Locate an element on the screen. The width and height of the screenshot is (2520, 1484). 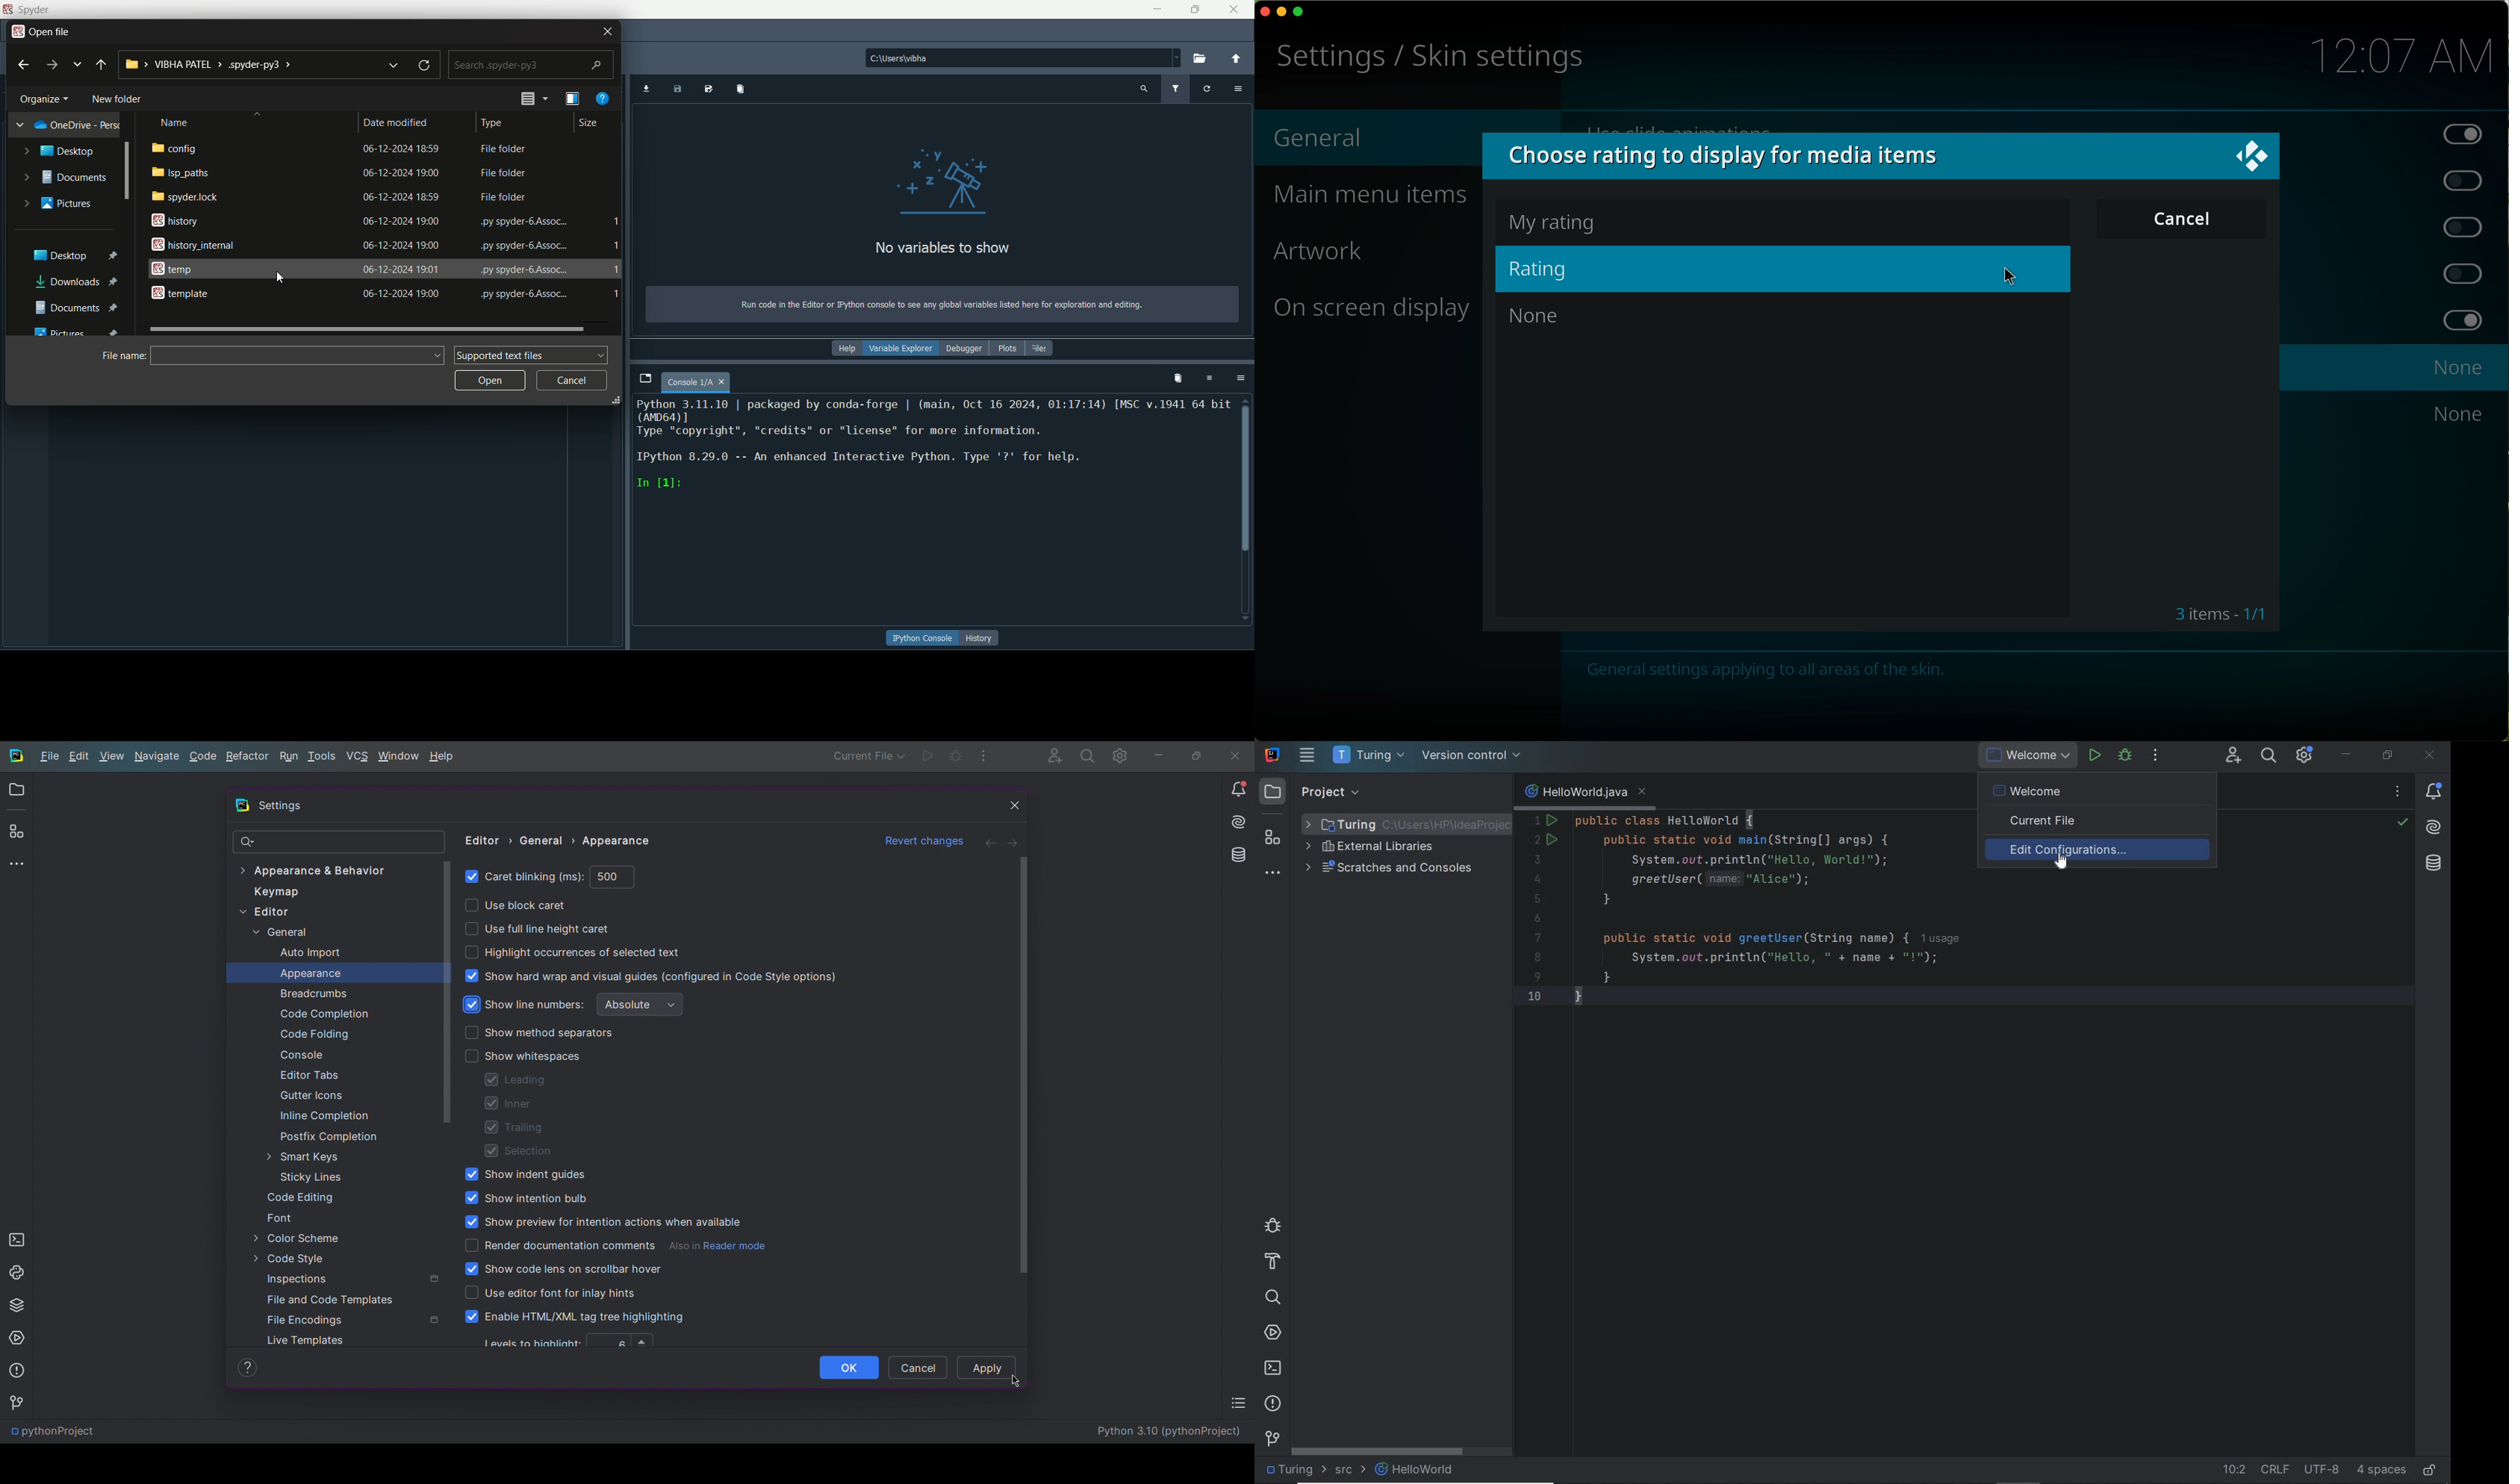
import variables is located at coordinates (739, 89).